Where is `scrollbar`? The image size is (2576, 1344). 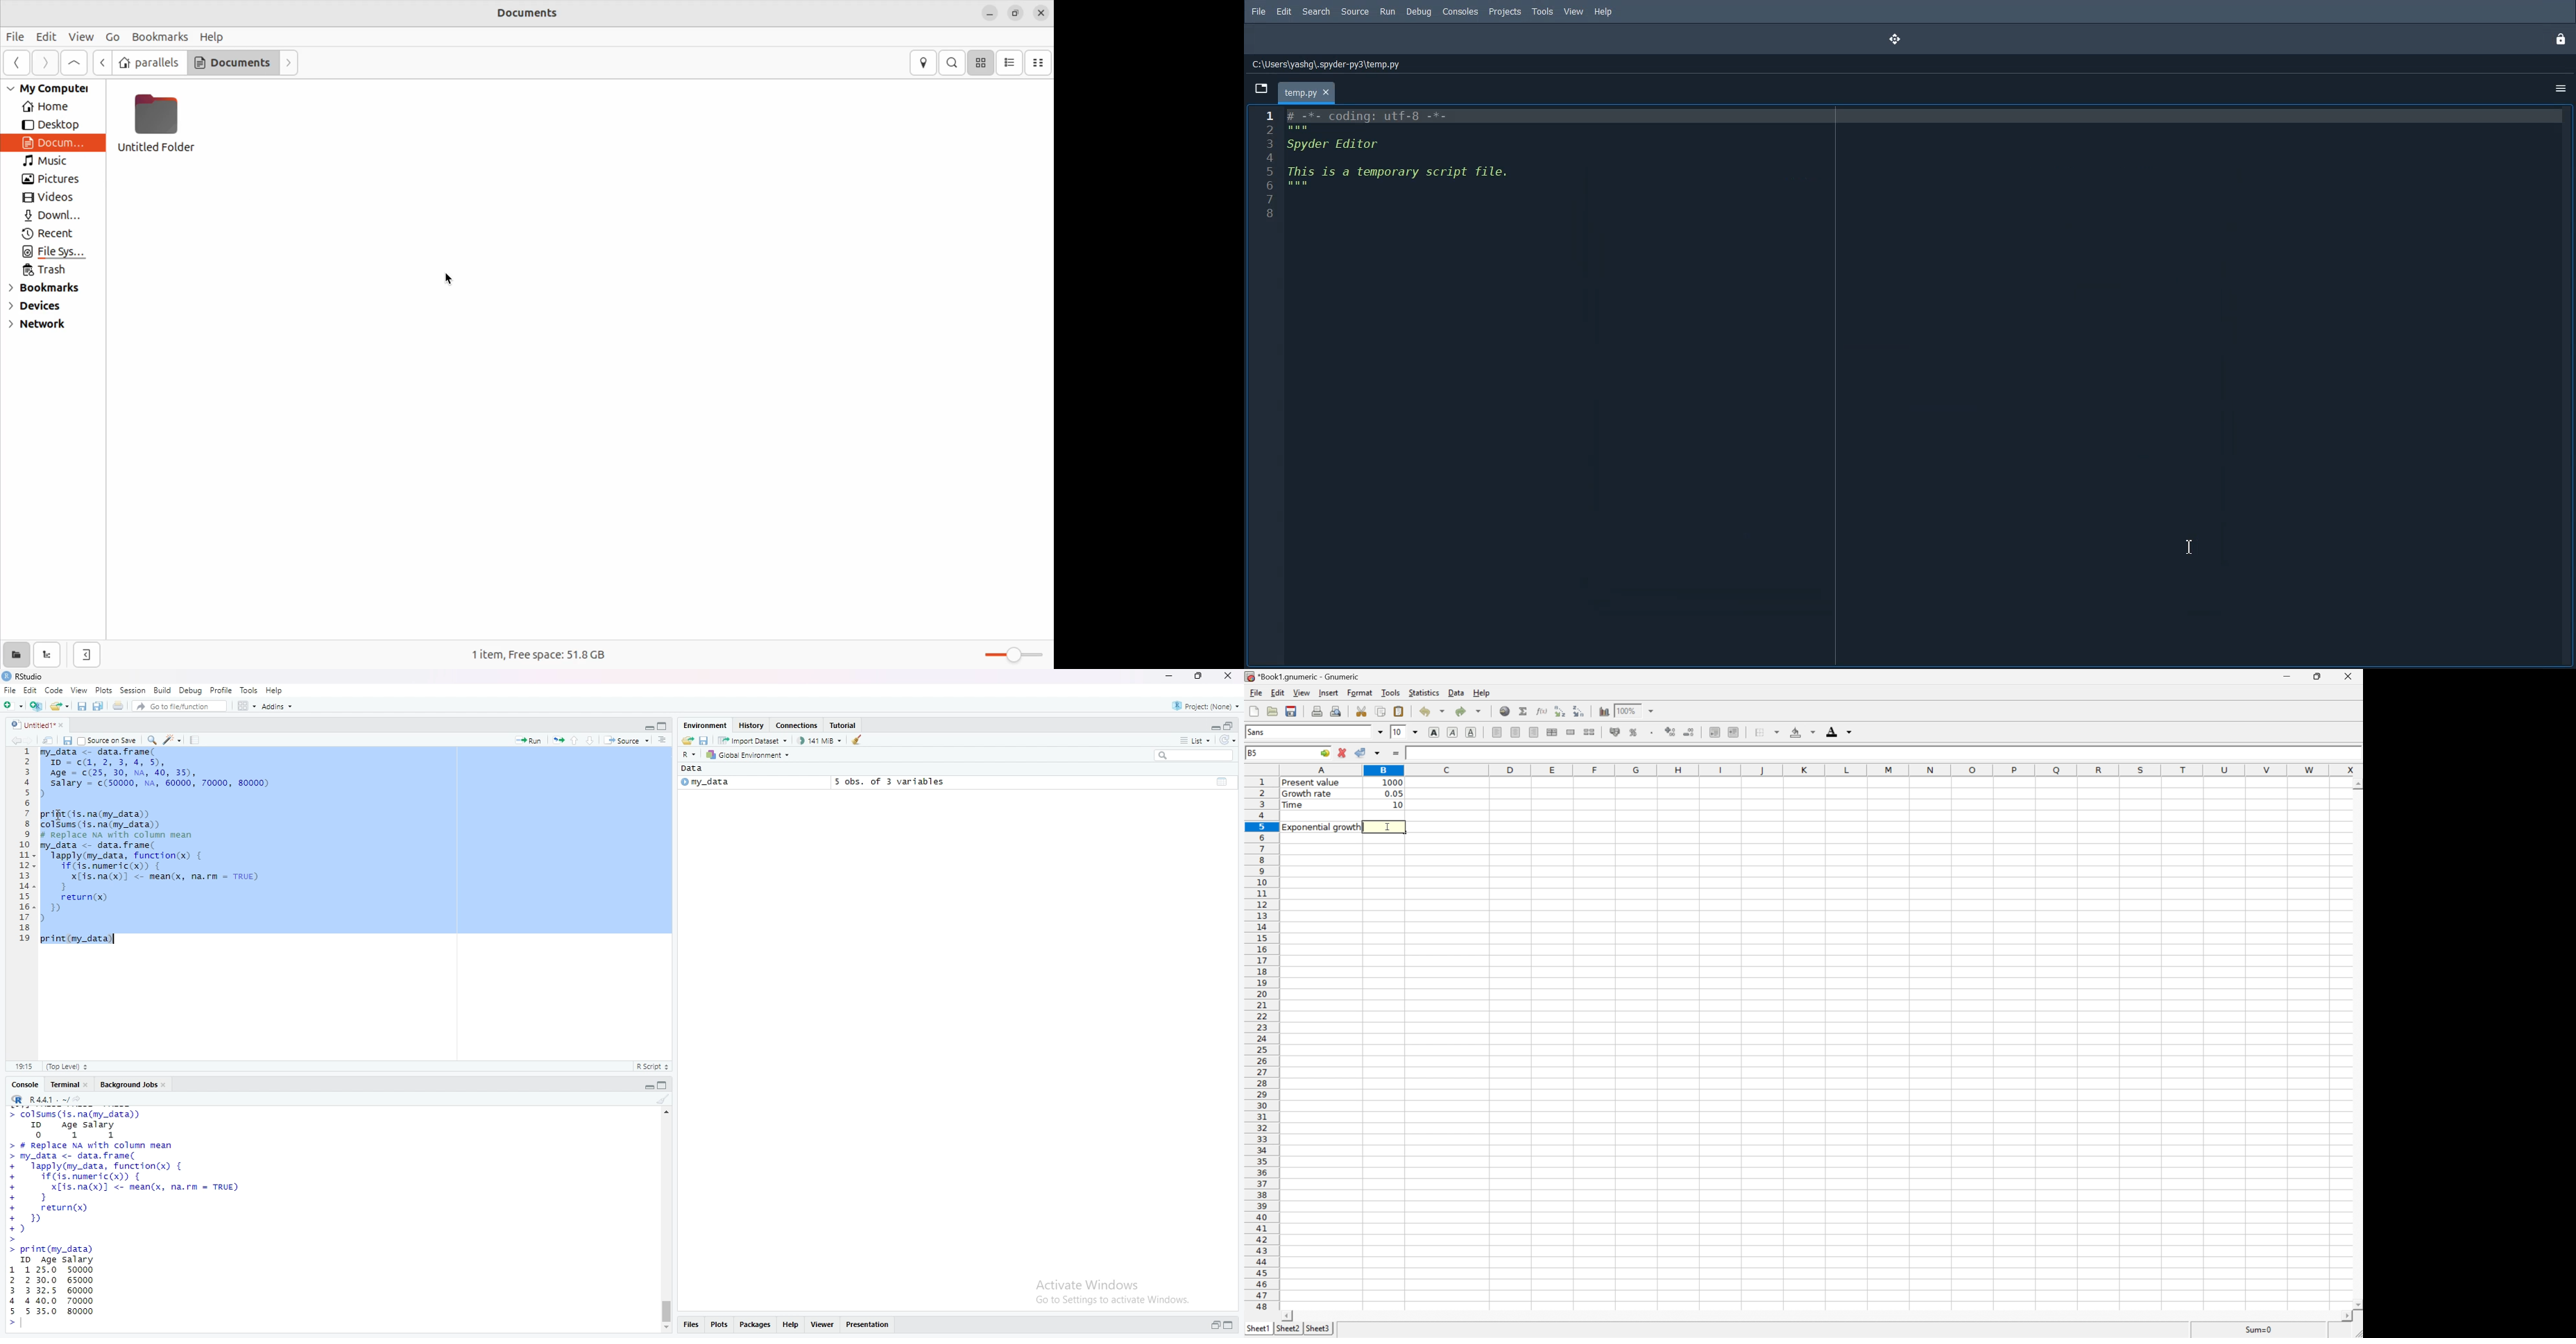 scrollbar is located at coordinates (666, 1220).